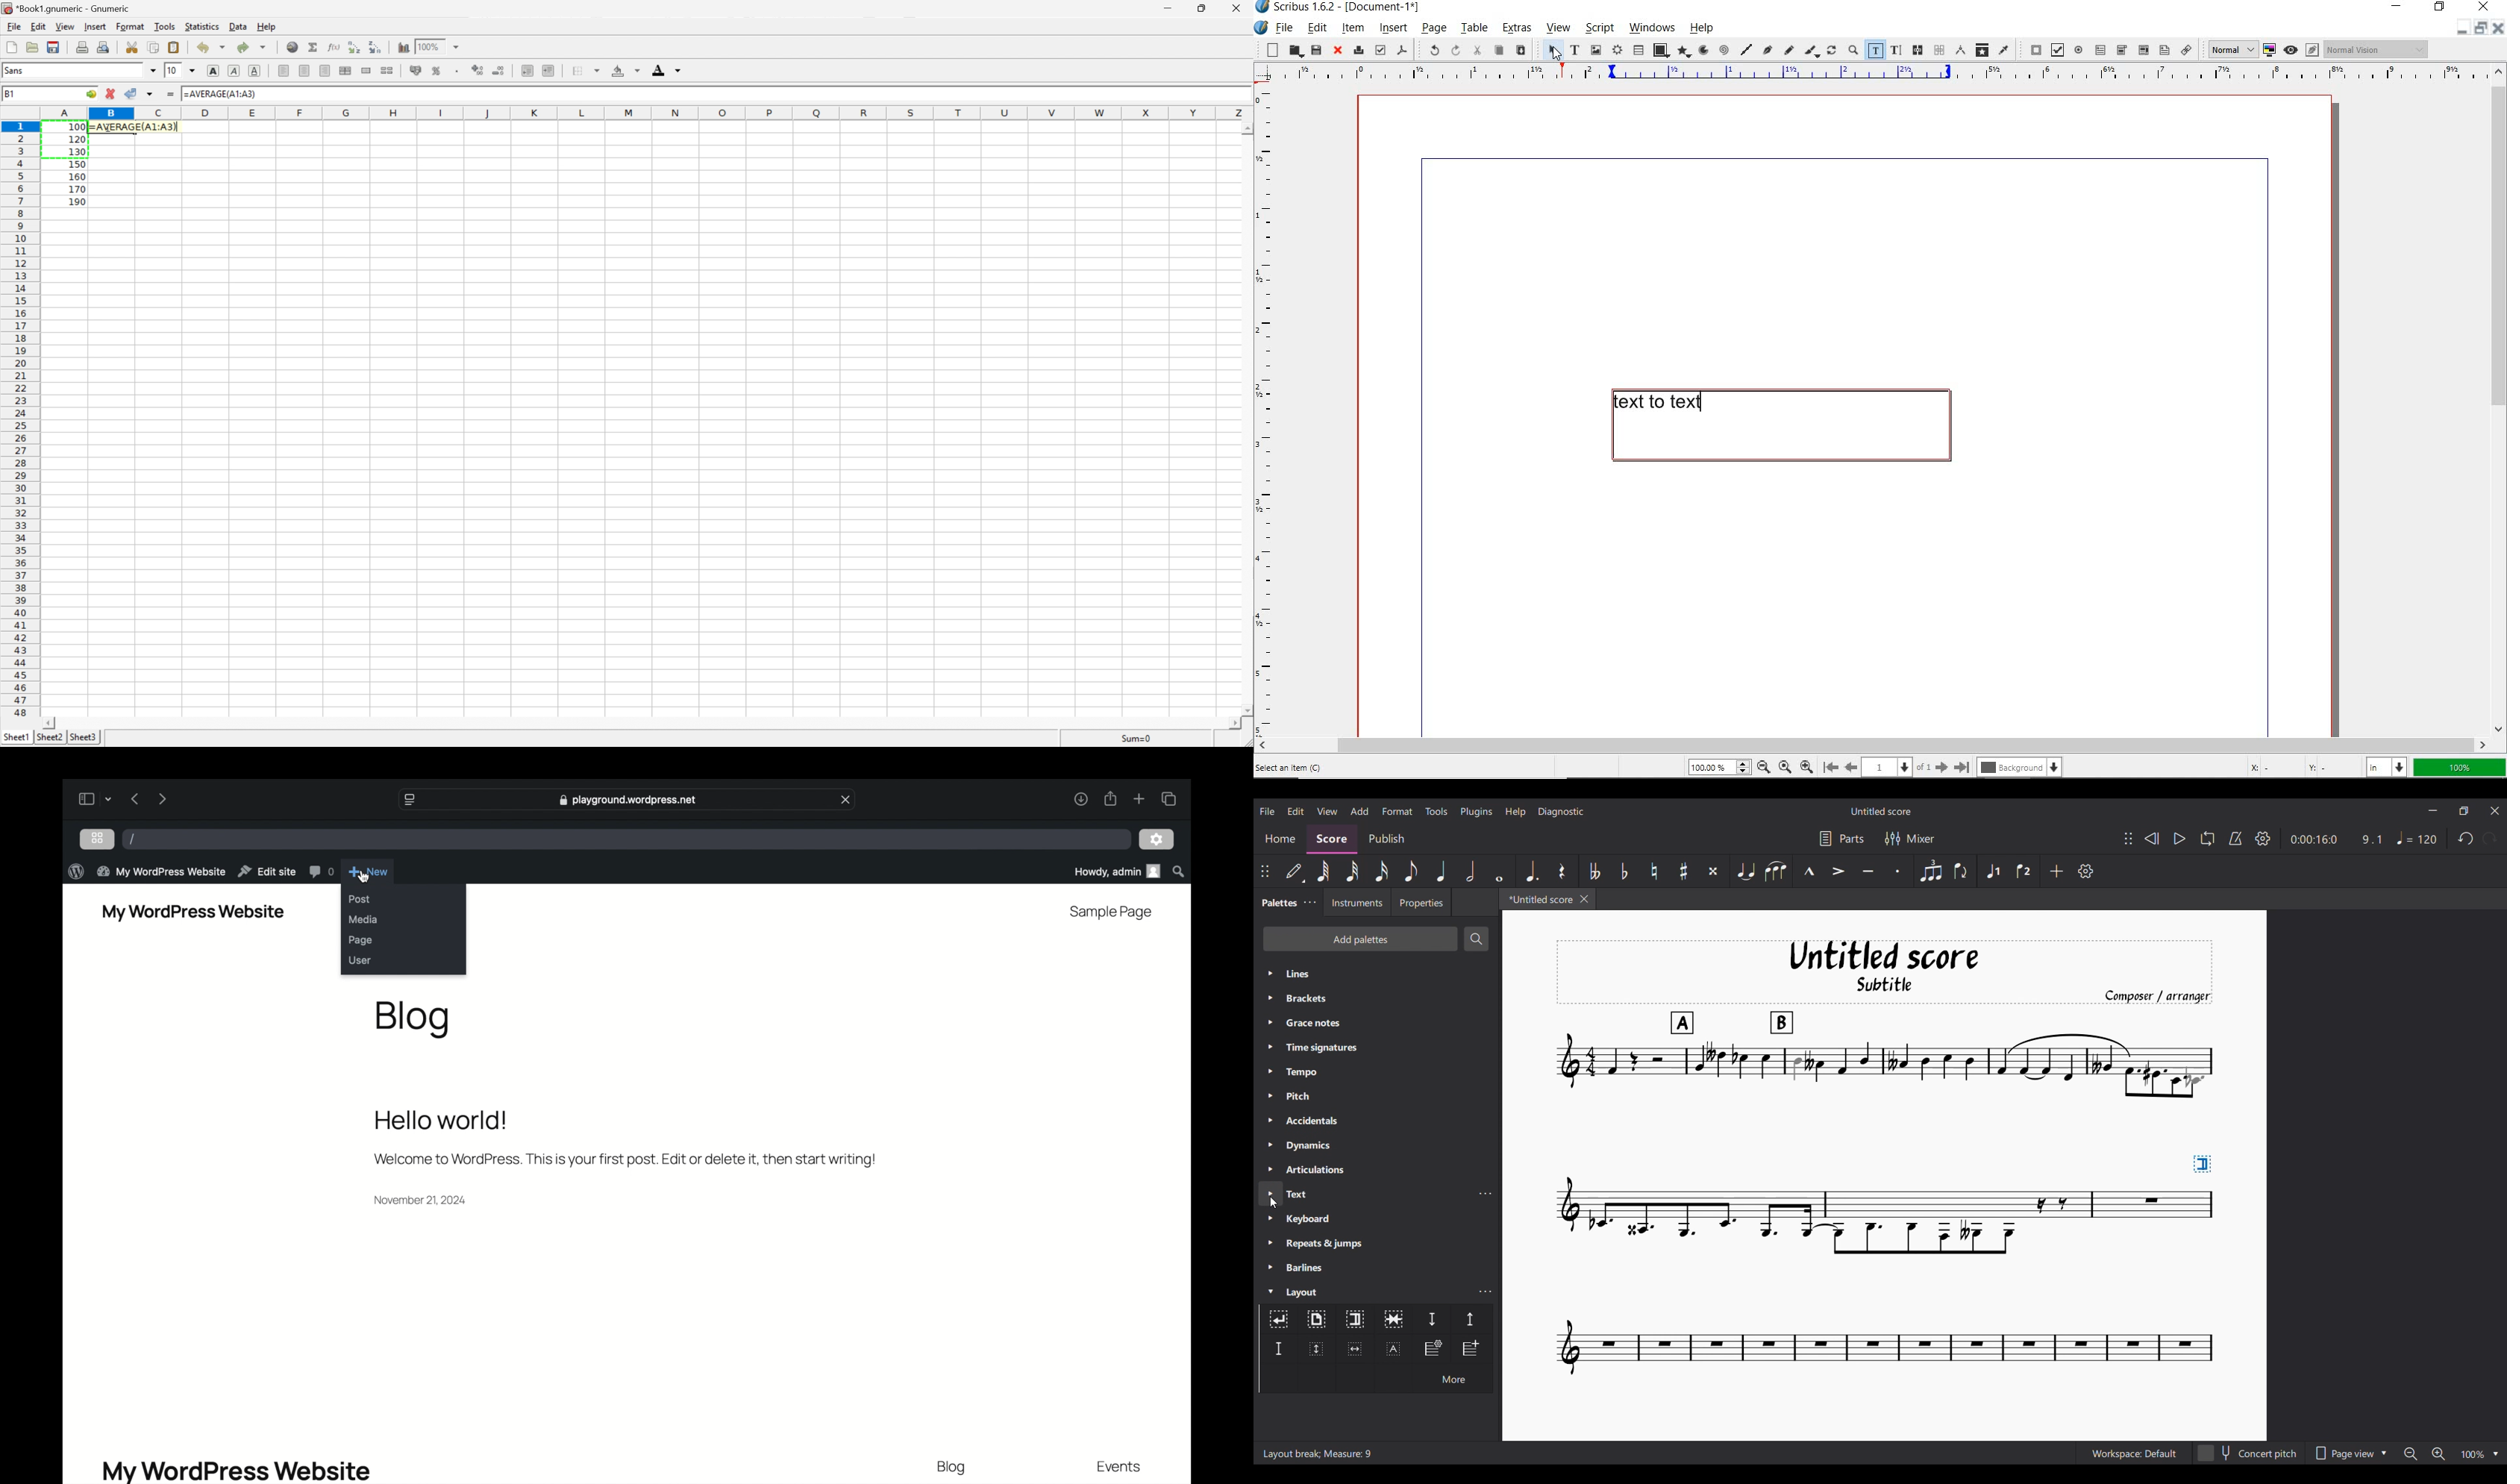 The image size is (2520, 1484). Describe the element at coordinates (283, 71) in the screenshot. I see `Align Left` at that location.